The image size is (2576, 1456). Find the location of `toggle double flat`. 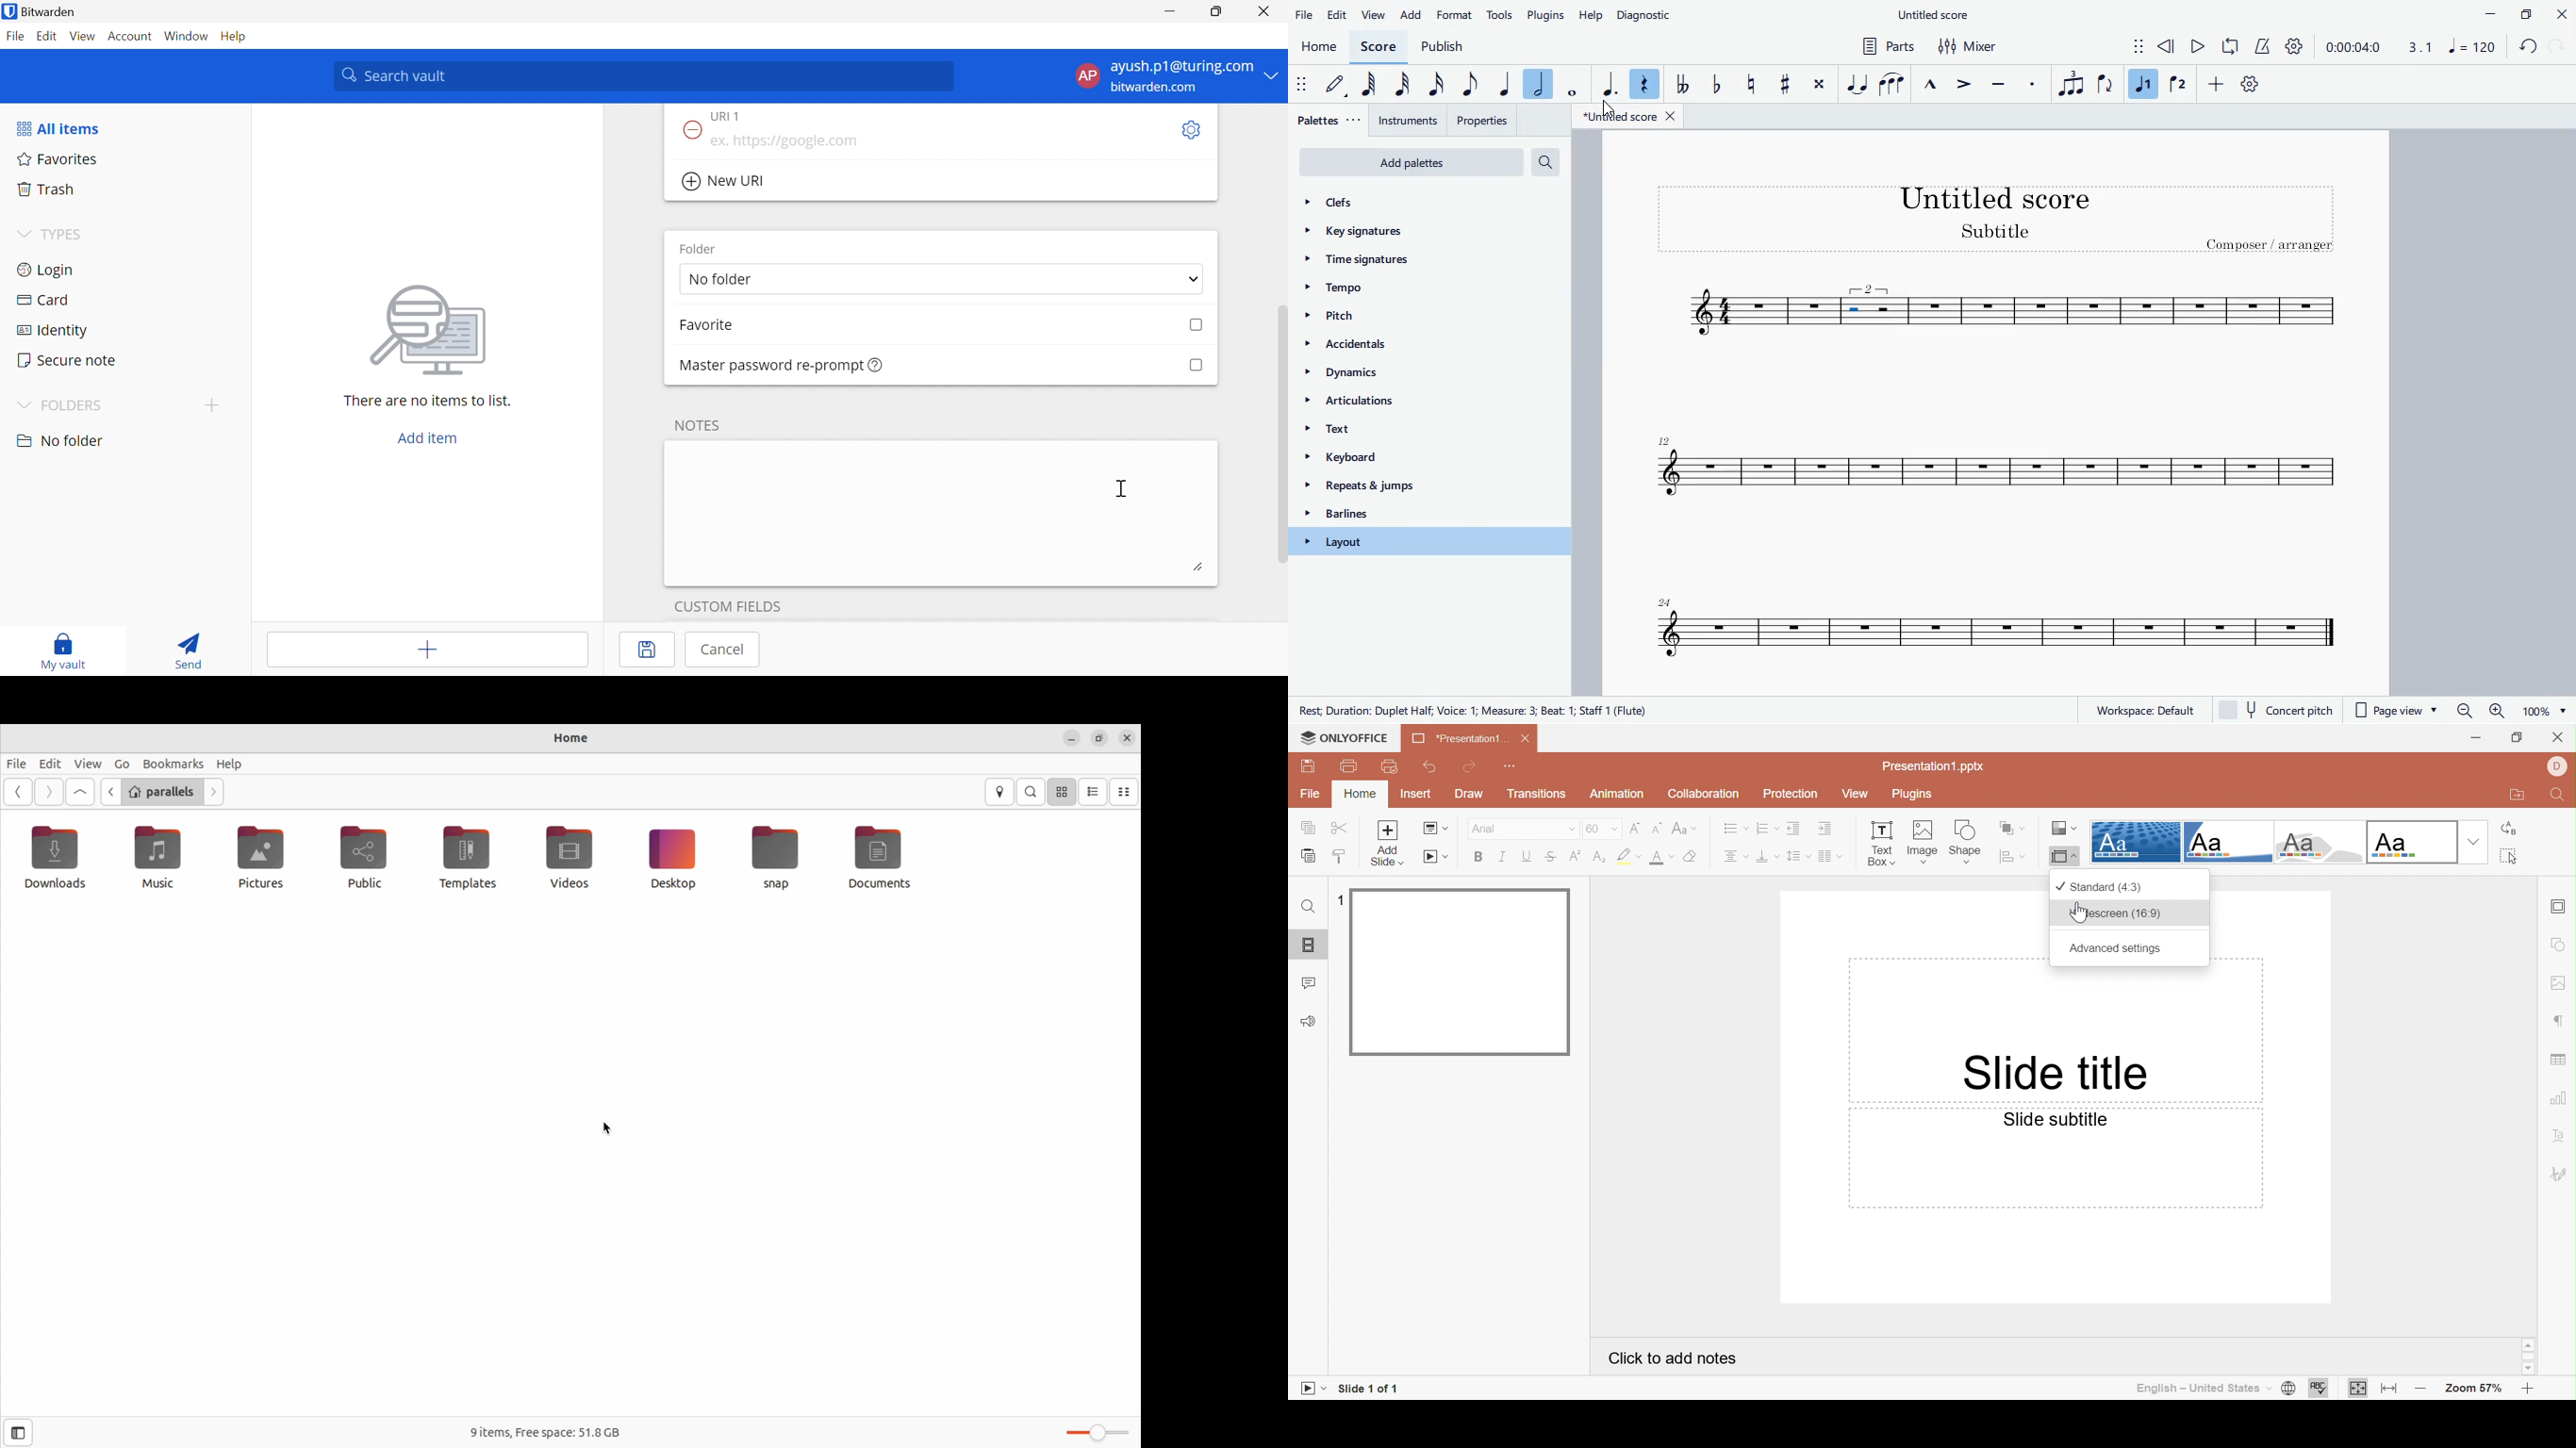

toggle double flat is located at coordinates (1681, 86).